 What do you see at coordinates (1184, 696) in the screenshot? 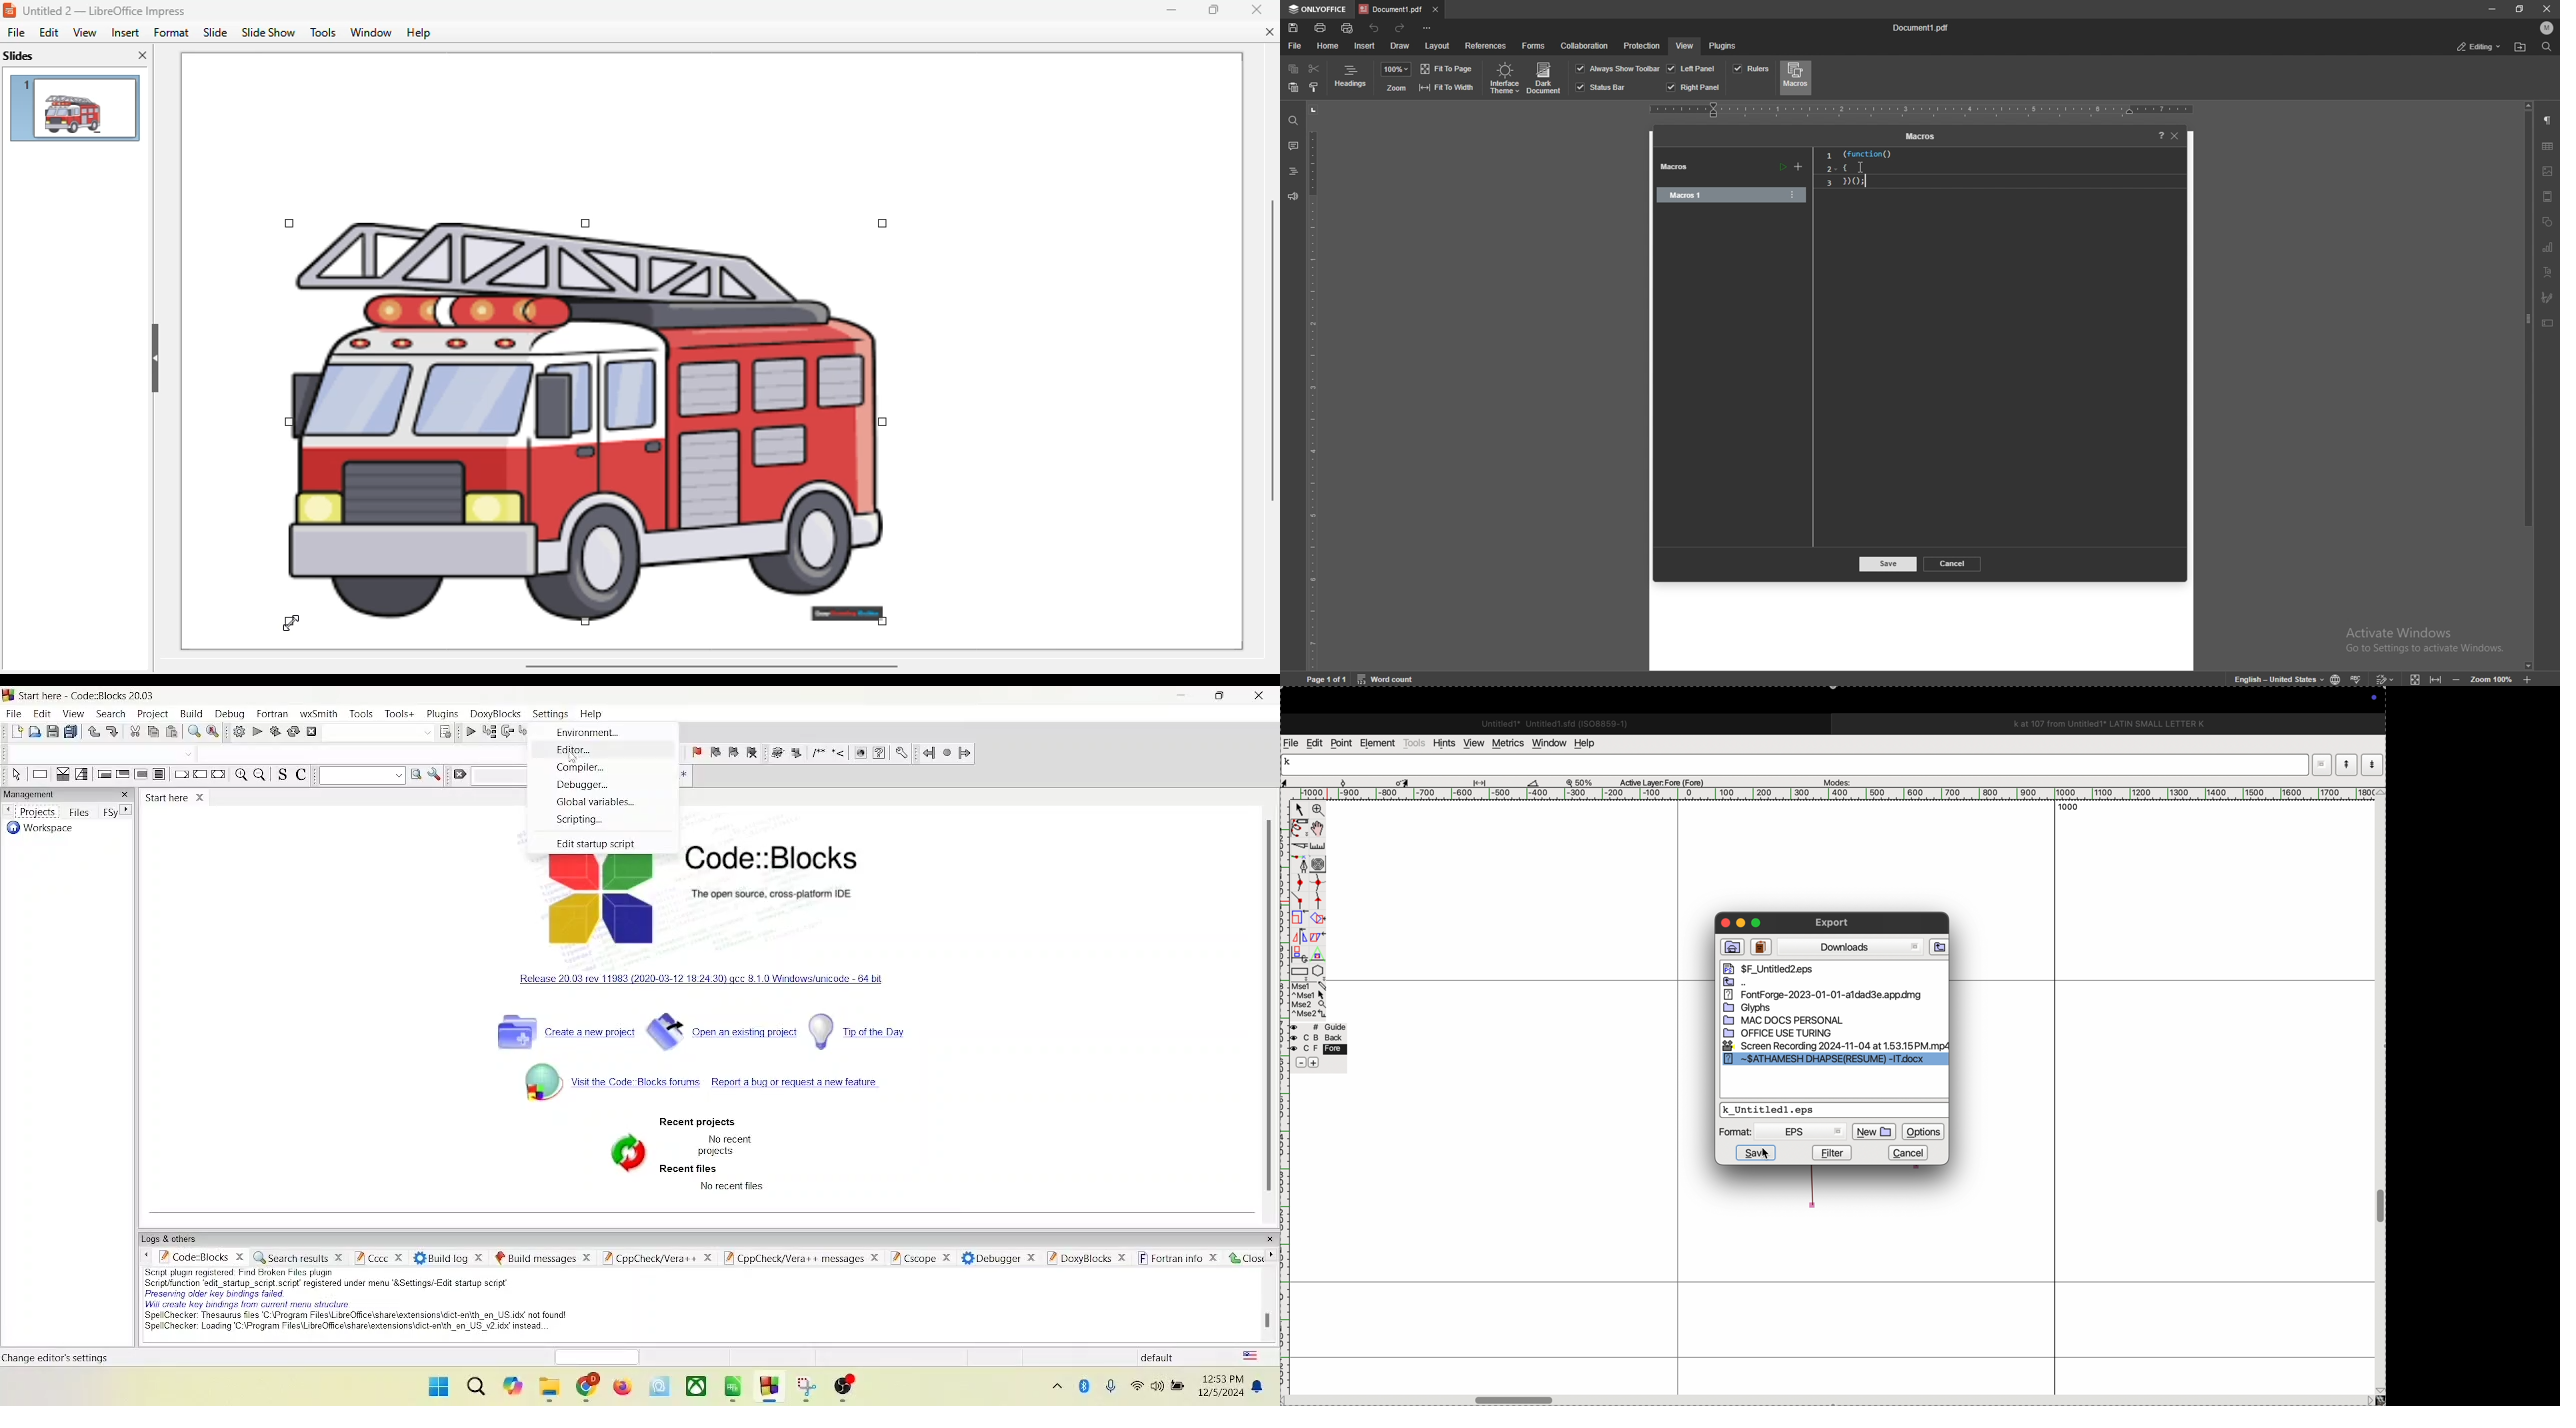
I see `minimize` at bounding box center [1184, 696].